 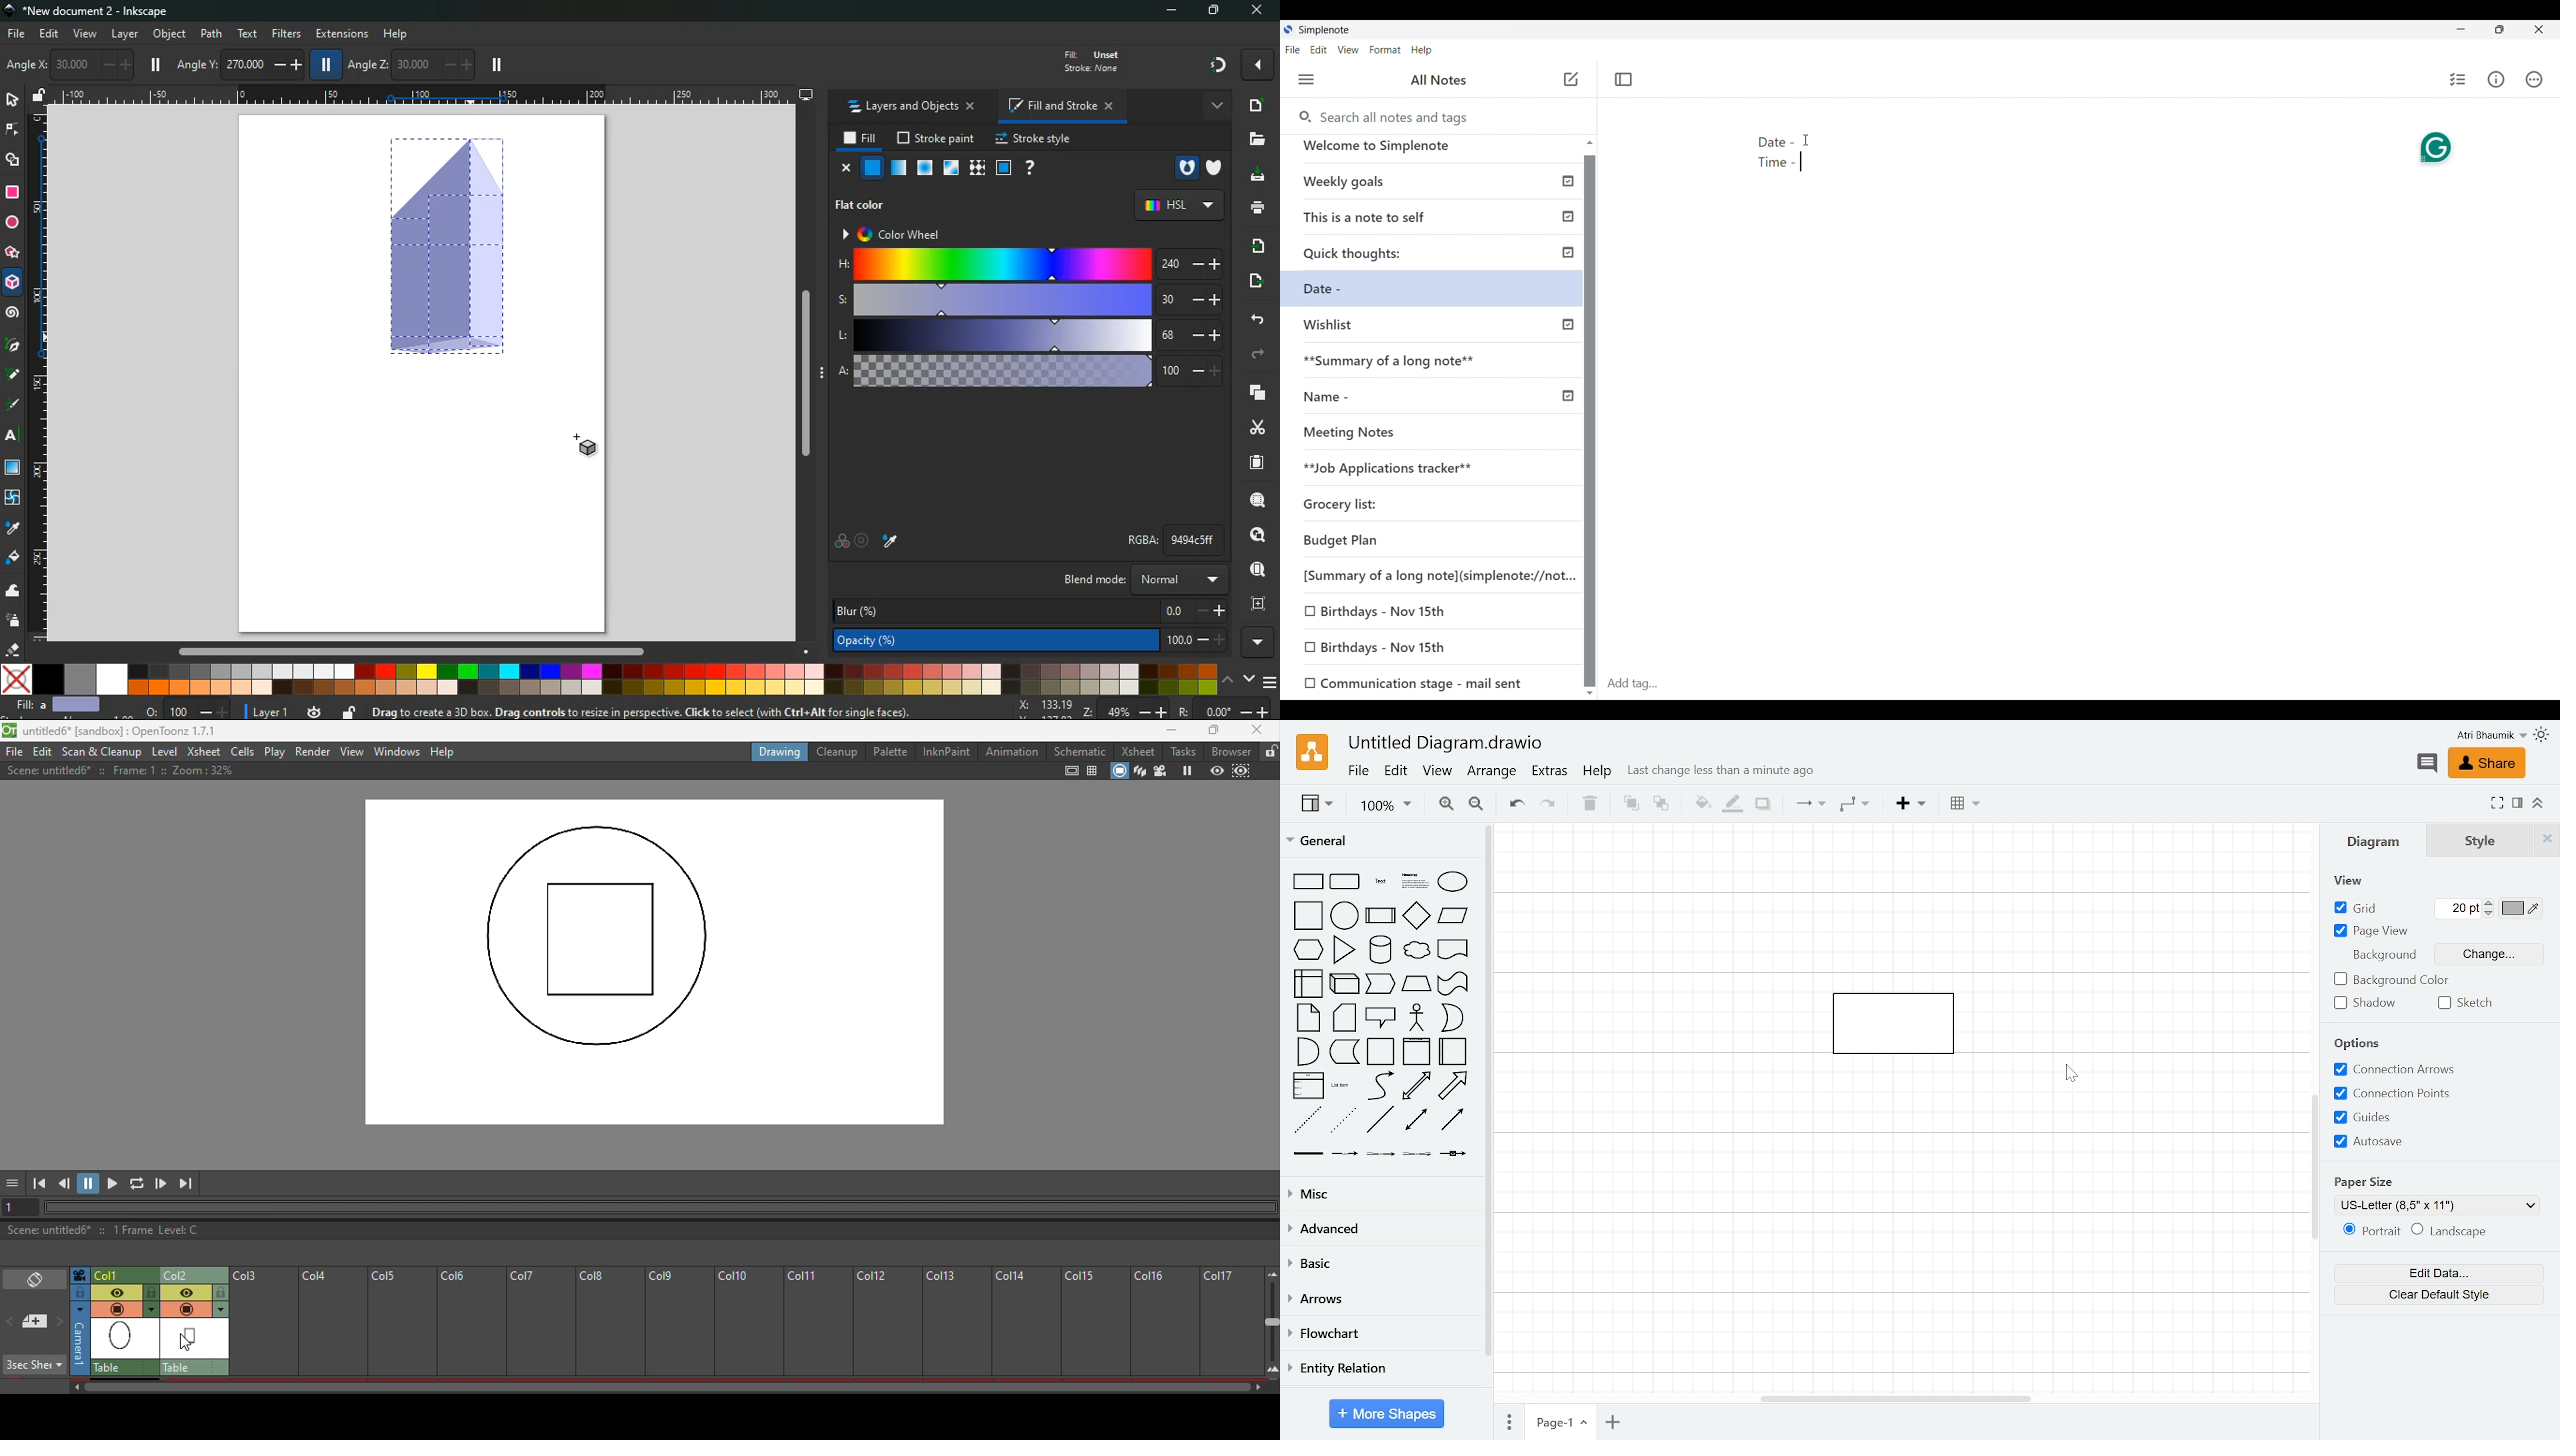 What do you see at coordinates (2364, 907) in the screenshot?
I see `Grid` at bounding box center [2364, 907].